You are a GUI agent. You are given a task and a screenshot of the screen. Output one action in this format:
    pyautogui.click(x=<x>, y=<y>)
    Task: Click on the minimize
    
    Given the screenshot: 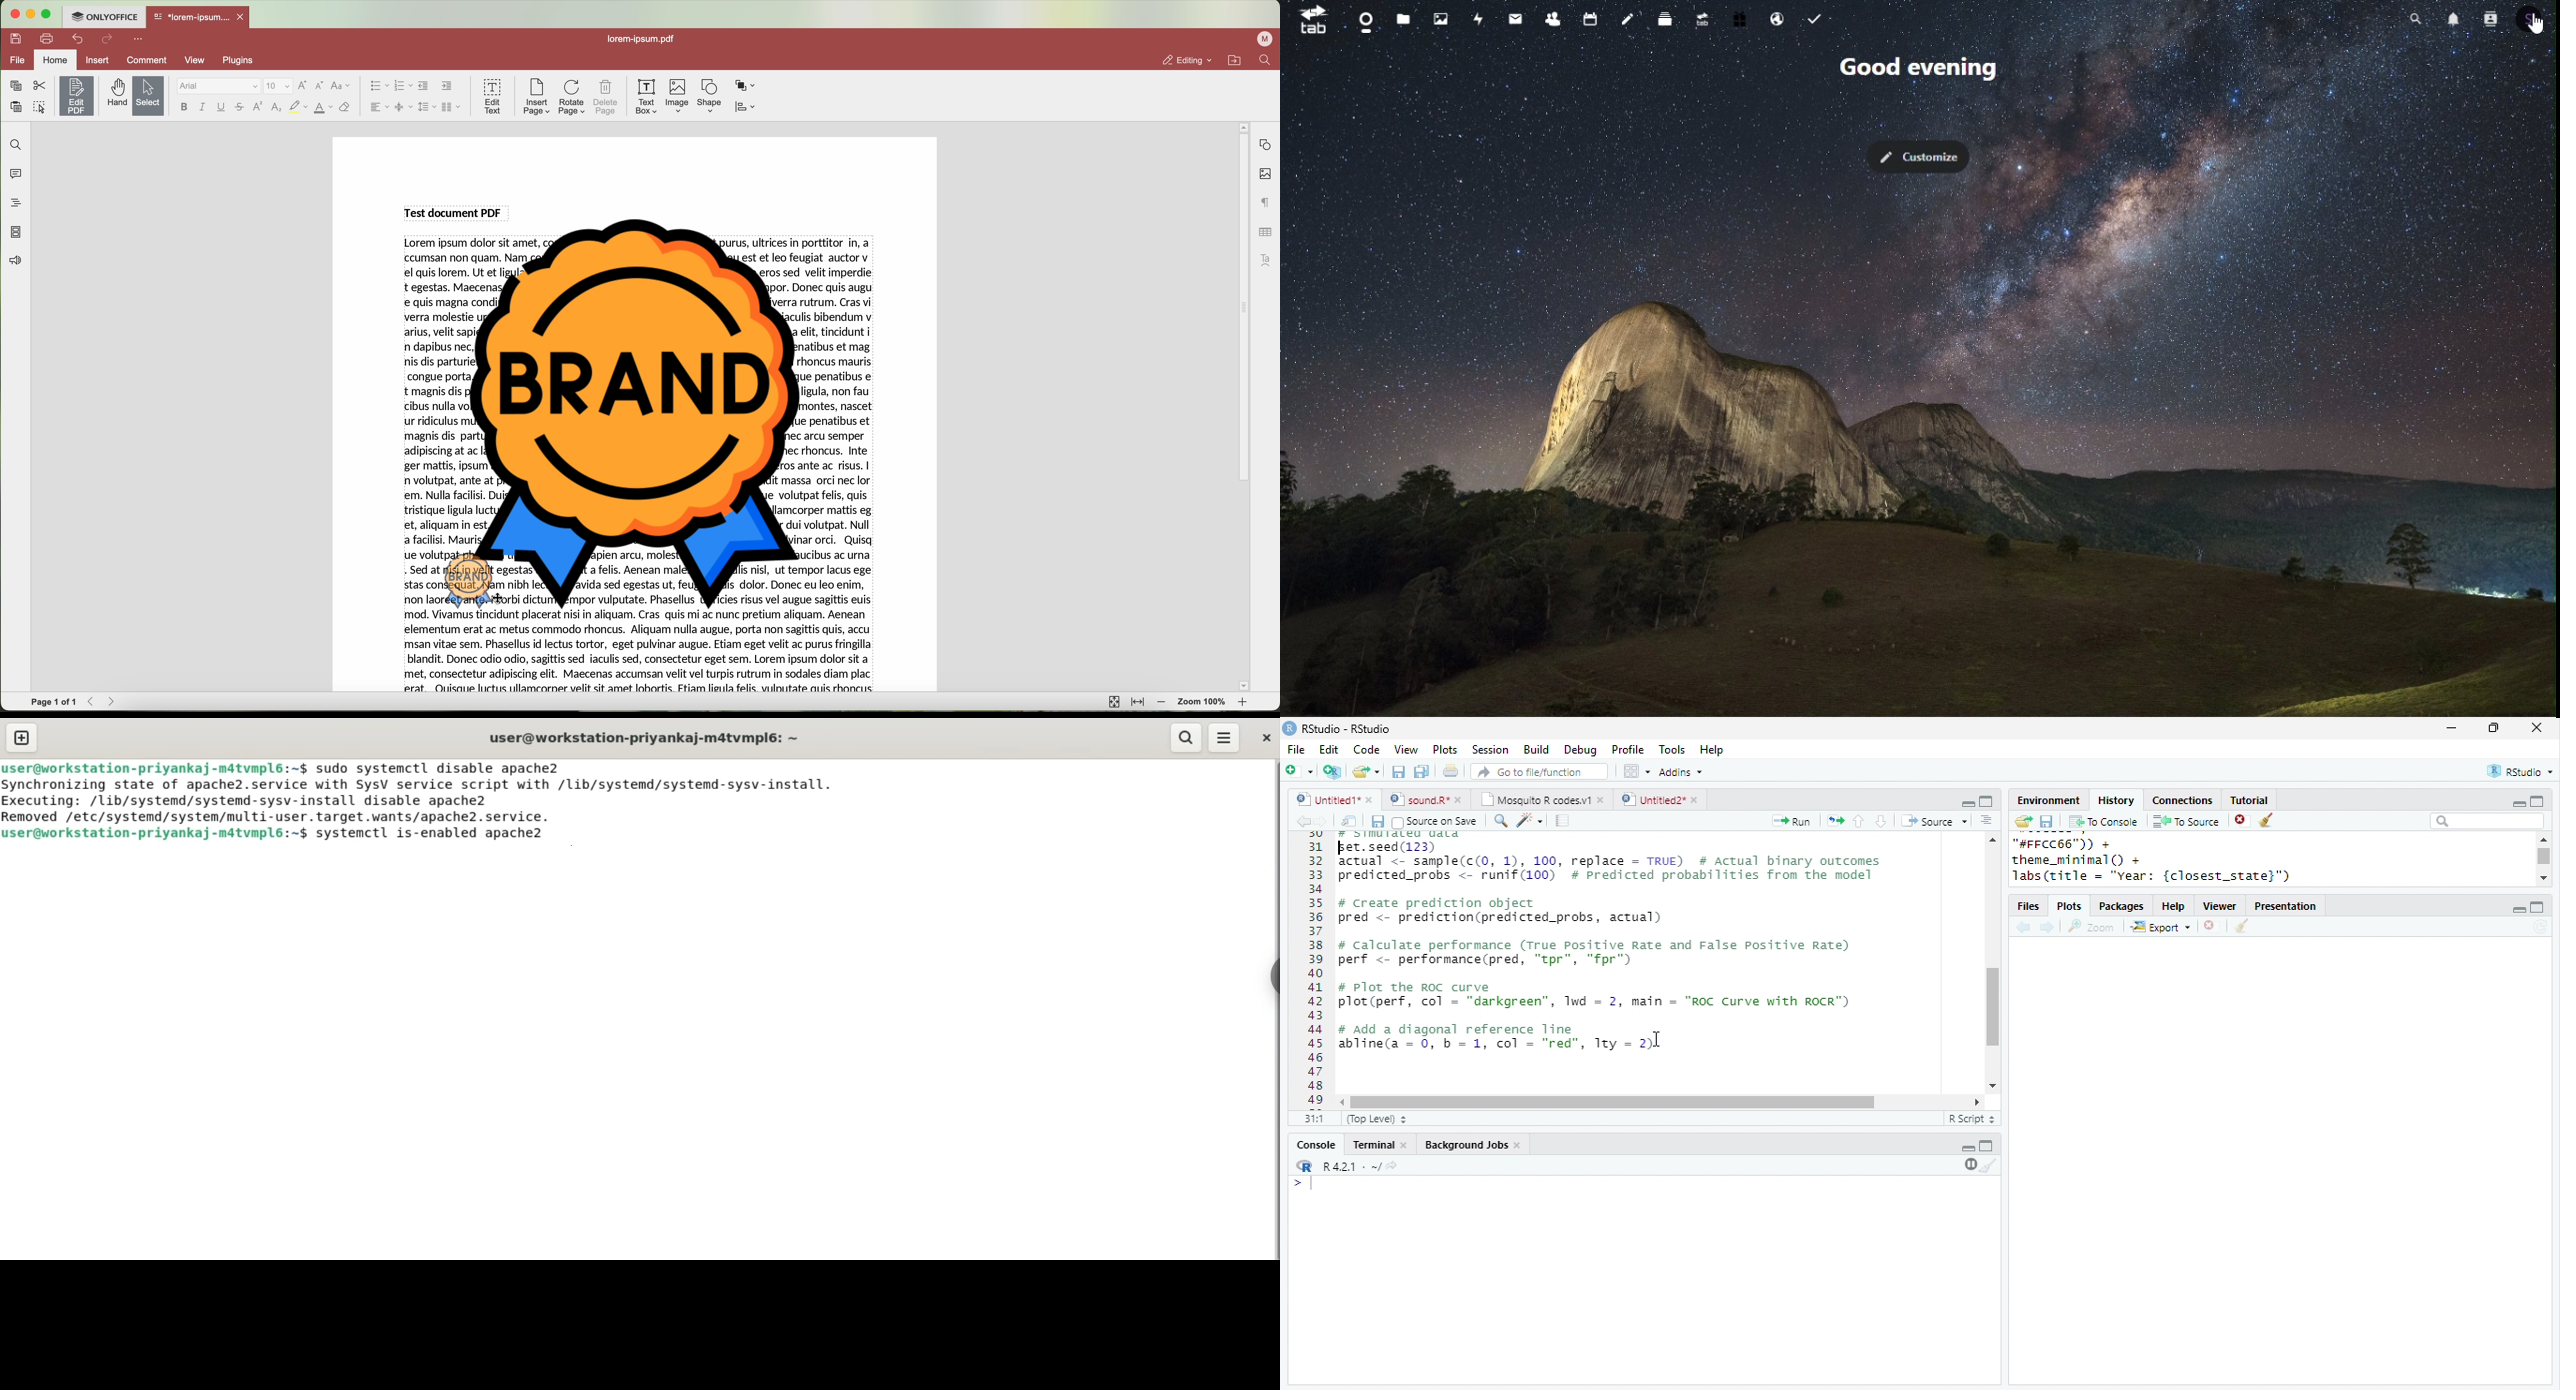 What is the action you would take?
    pyautogui.click(x=2518, y=910)
    